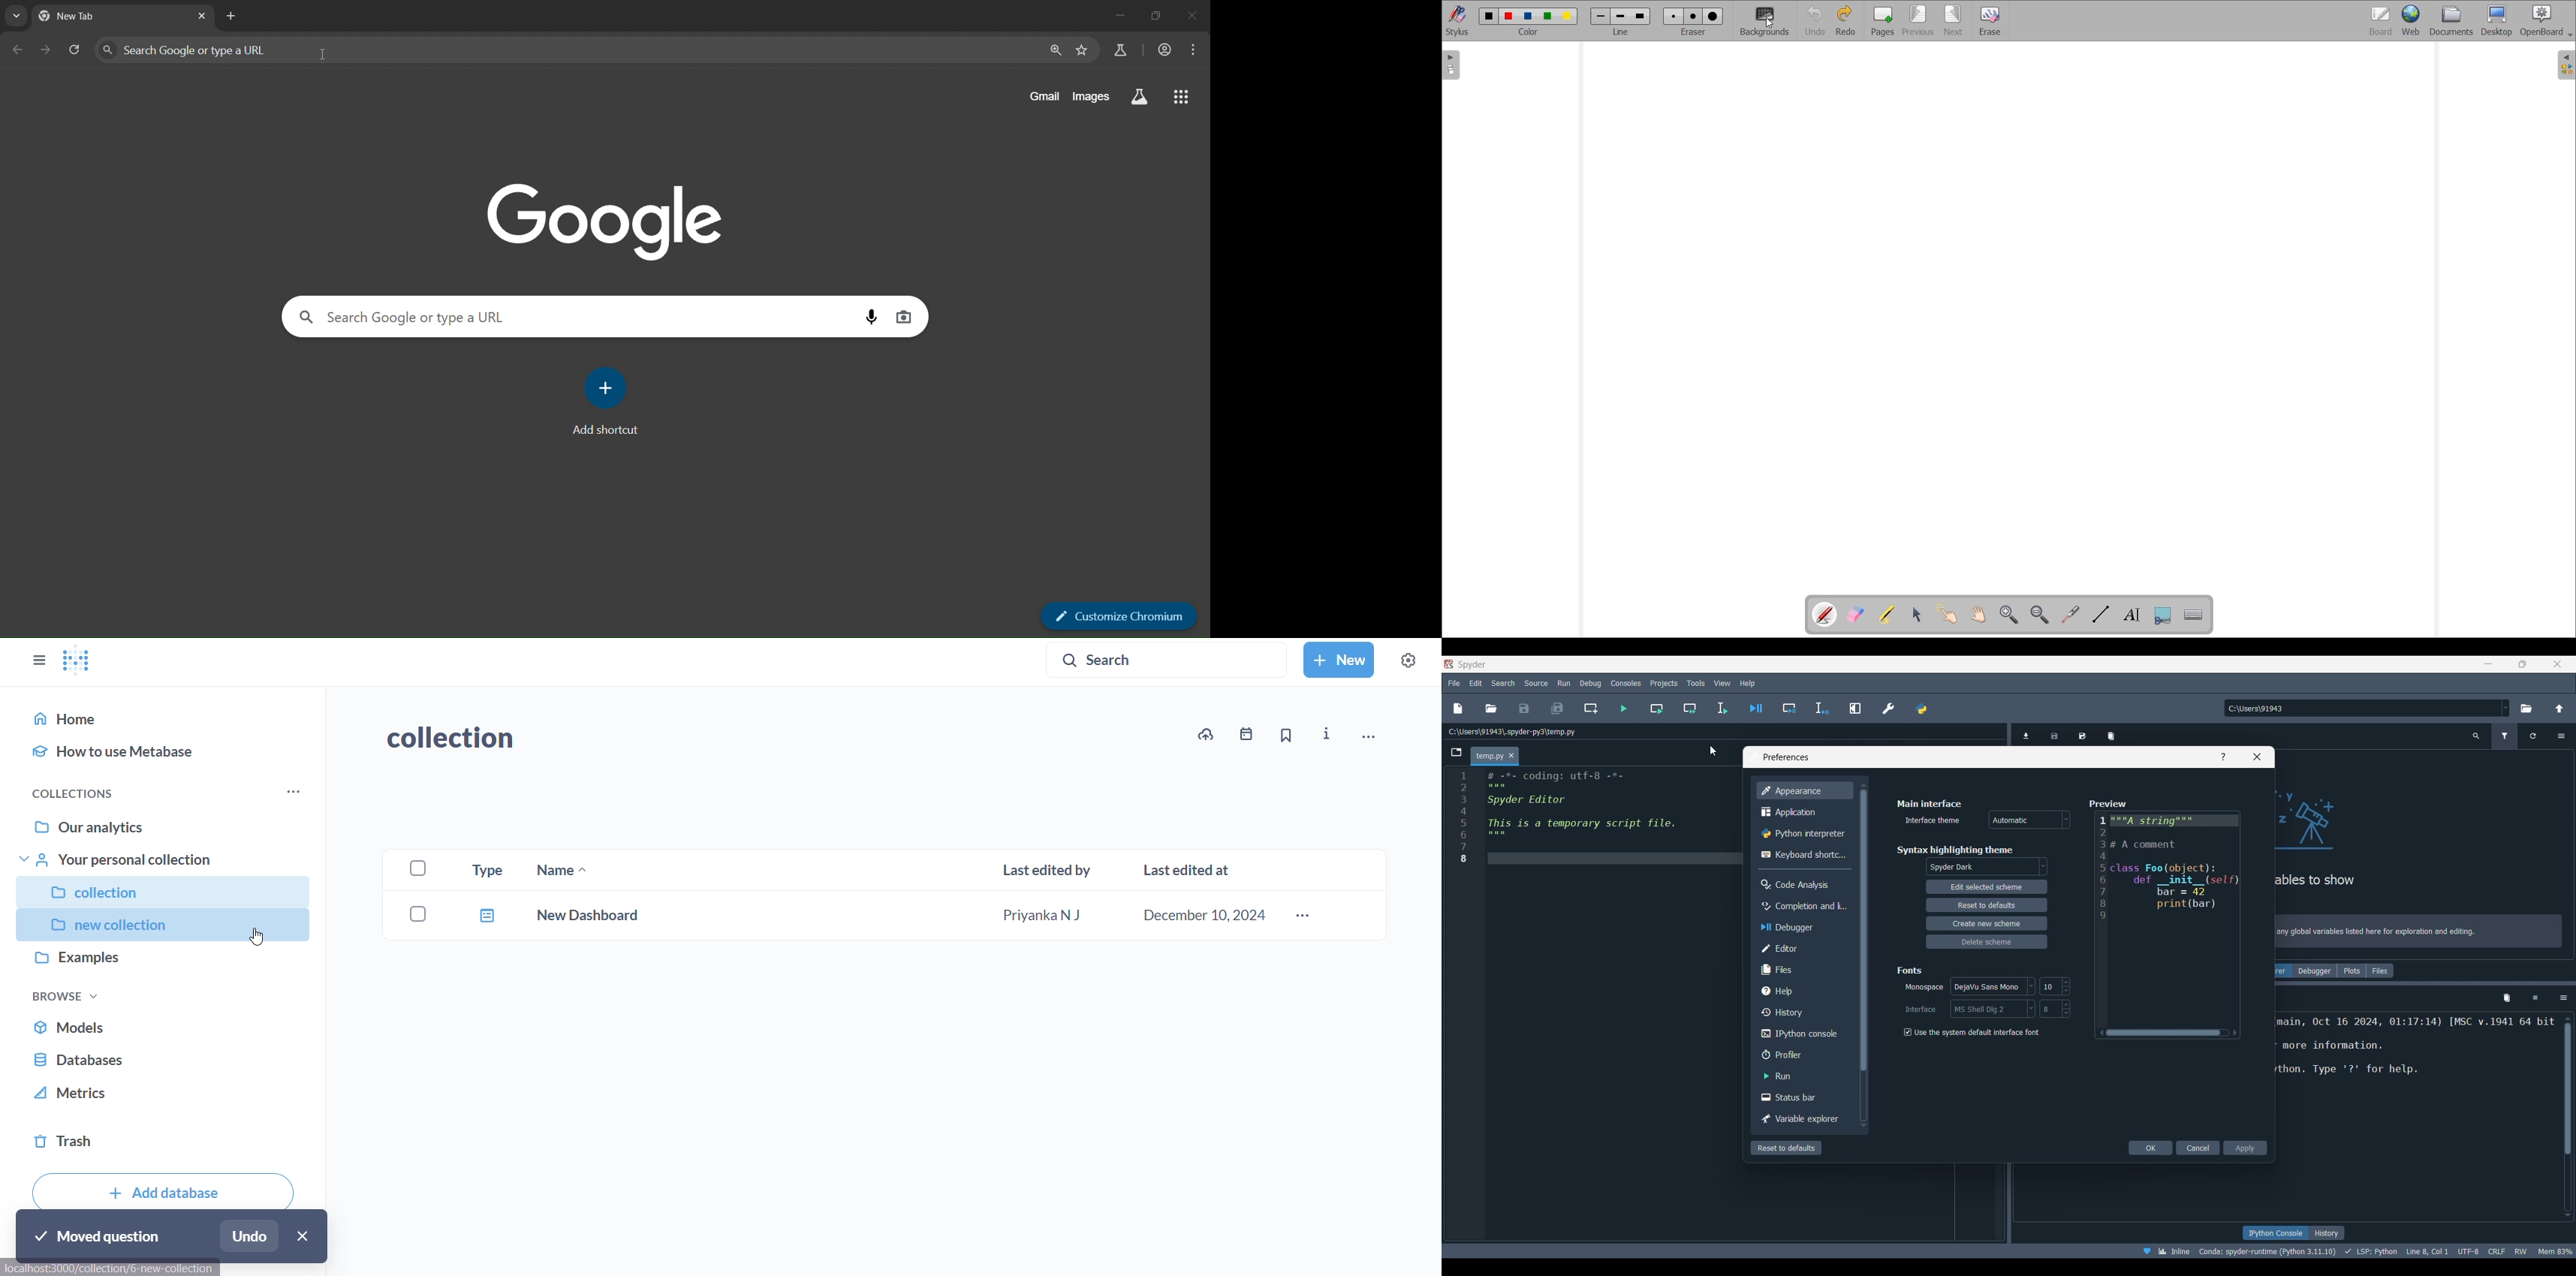 This screenshot has width=2576, height=1288. I want to click on Variable explorer, so click(1799, 1118).